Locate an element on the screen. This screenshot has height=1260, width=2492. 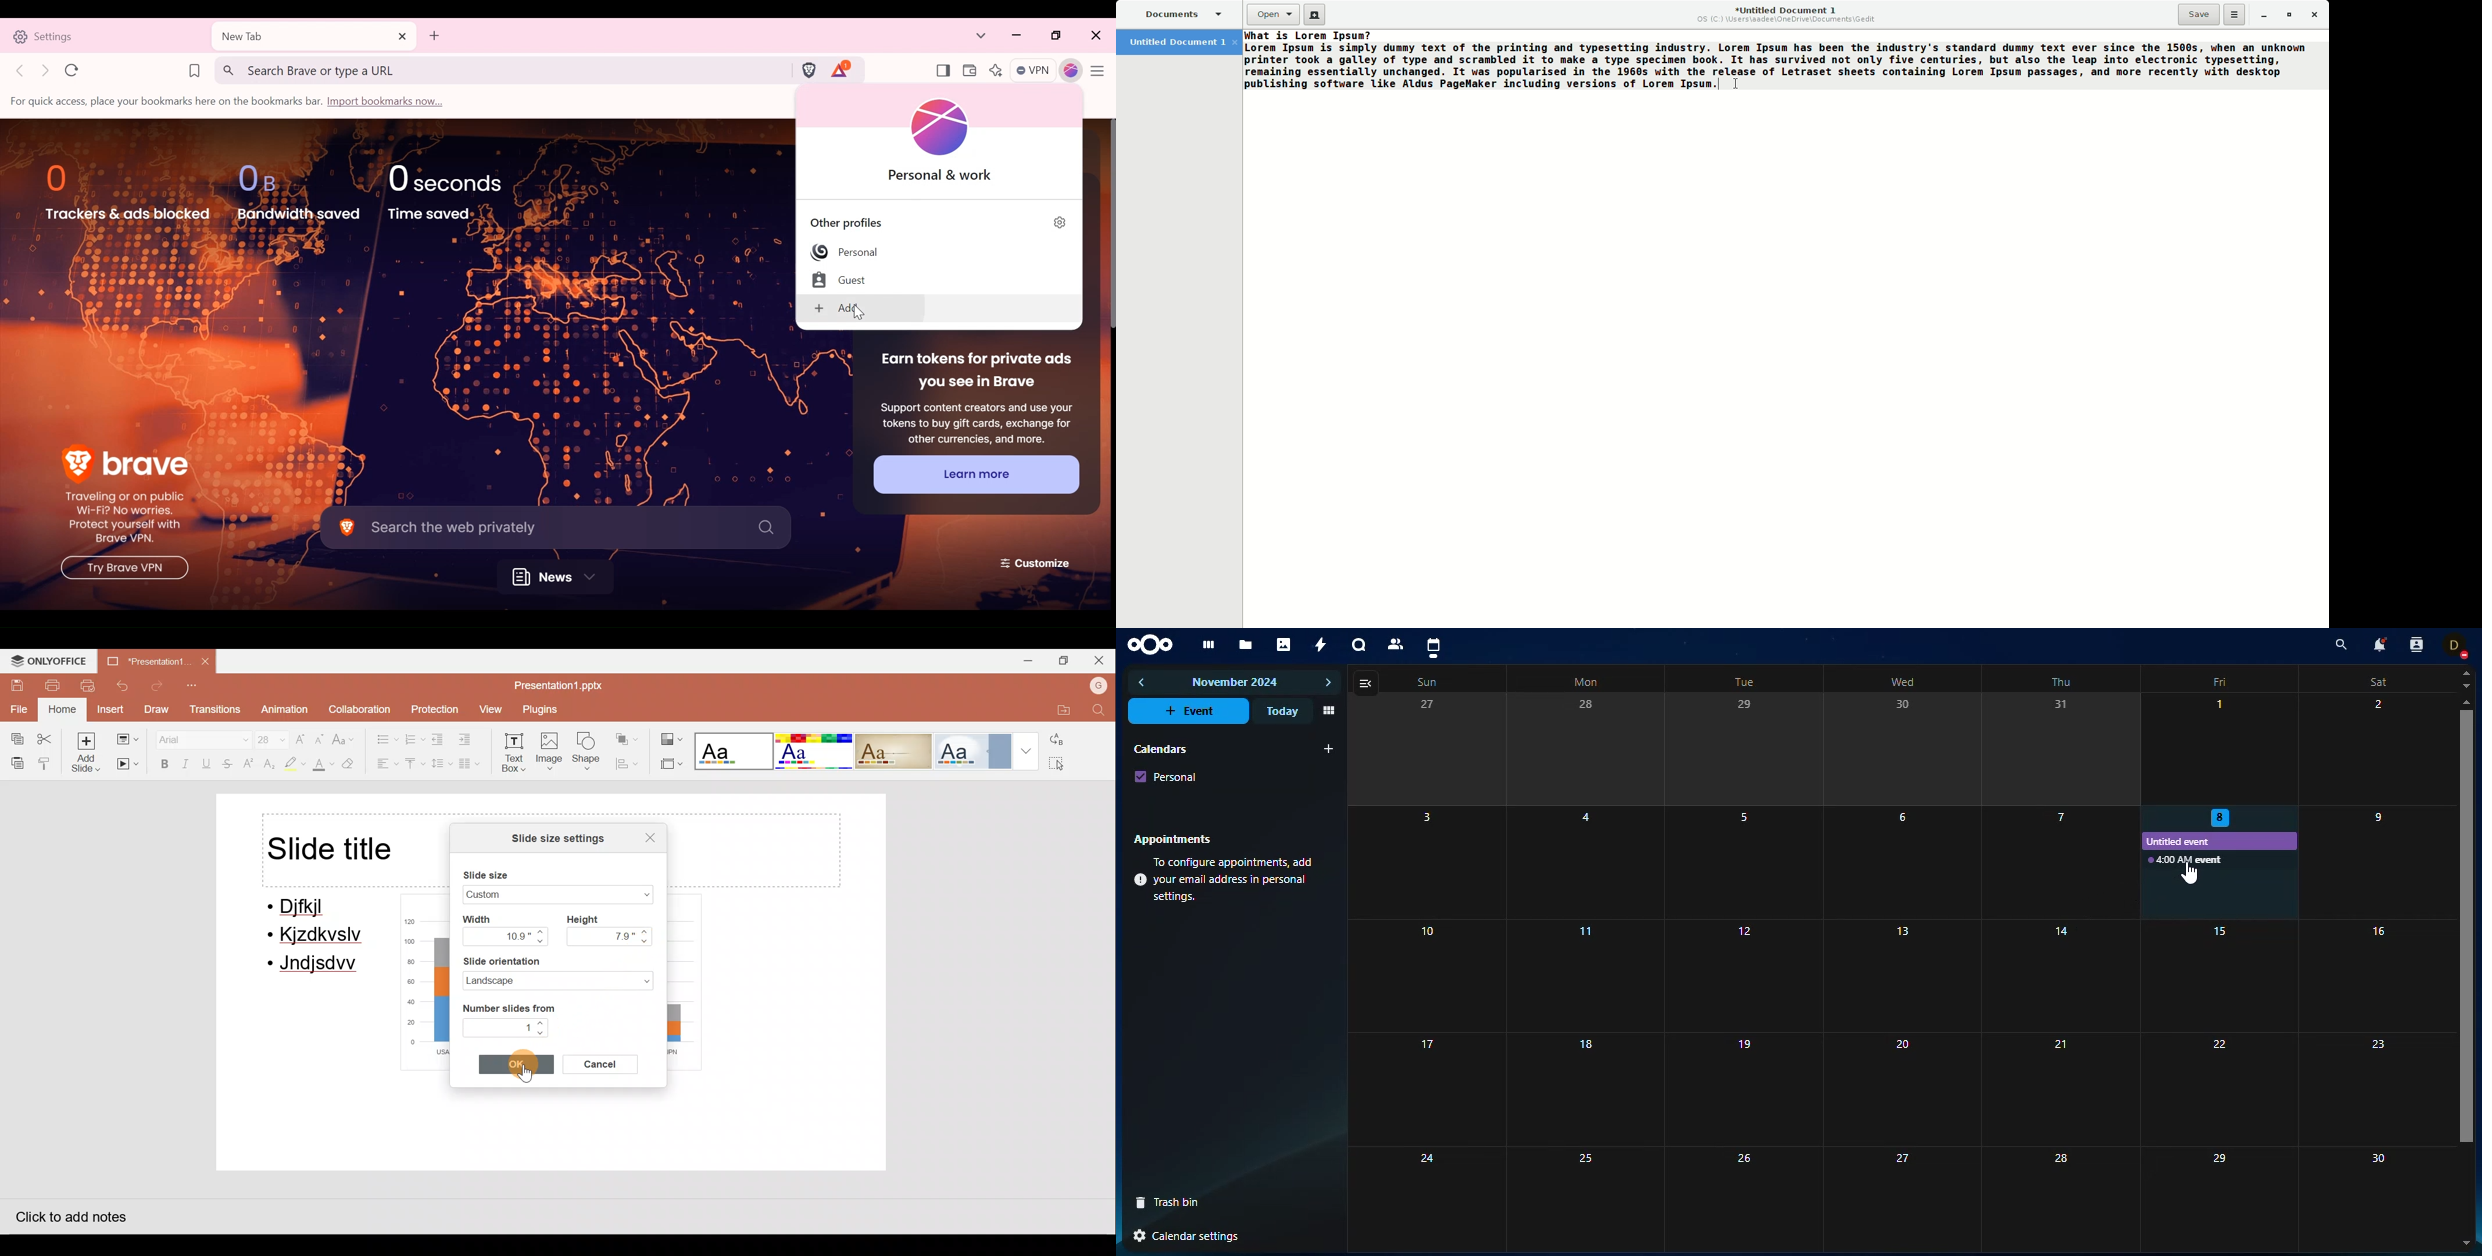
up is located at coordinates (2465, 702).